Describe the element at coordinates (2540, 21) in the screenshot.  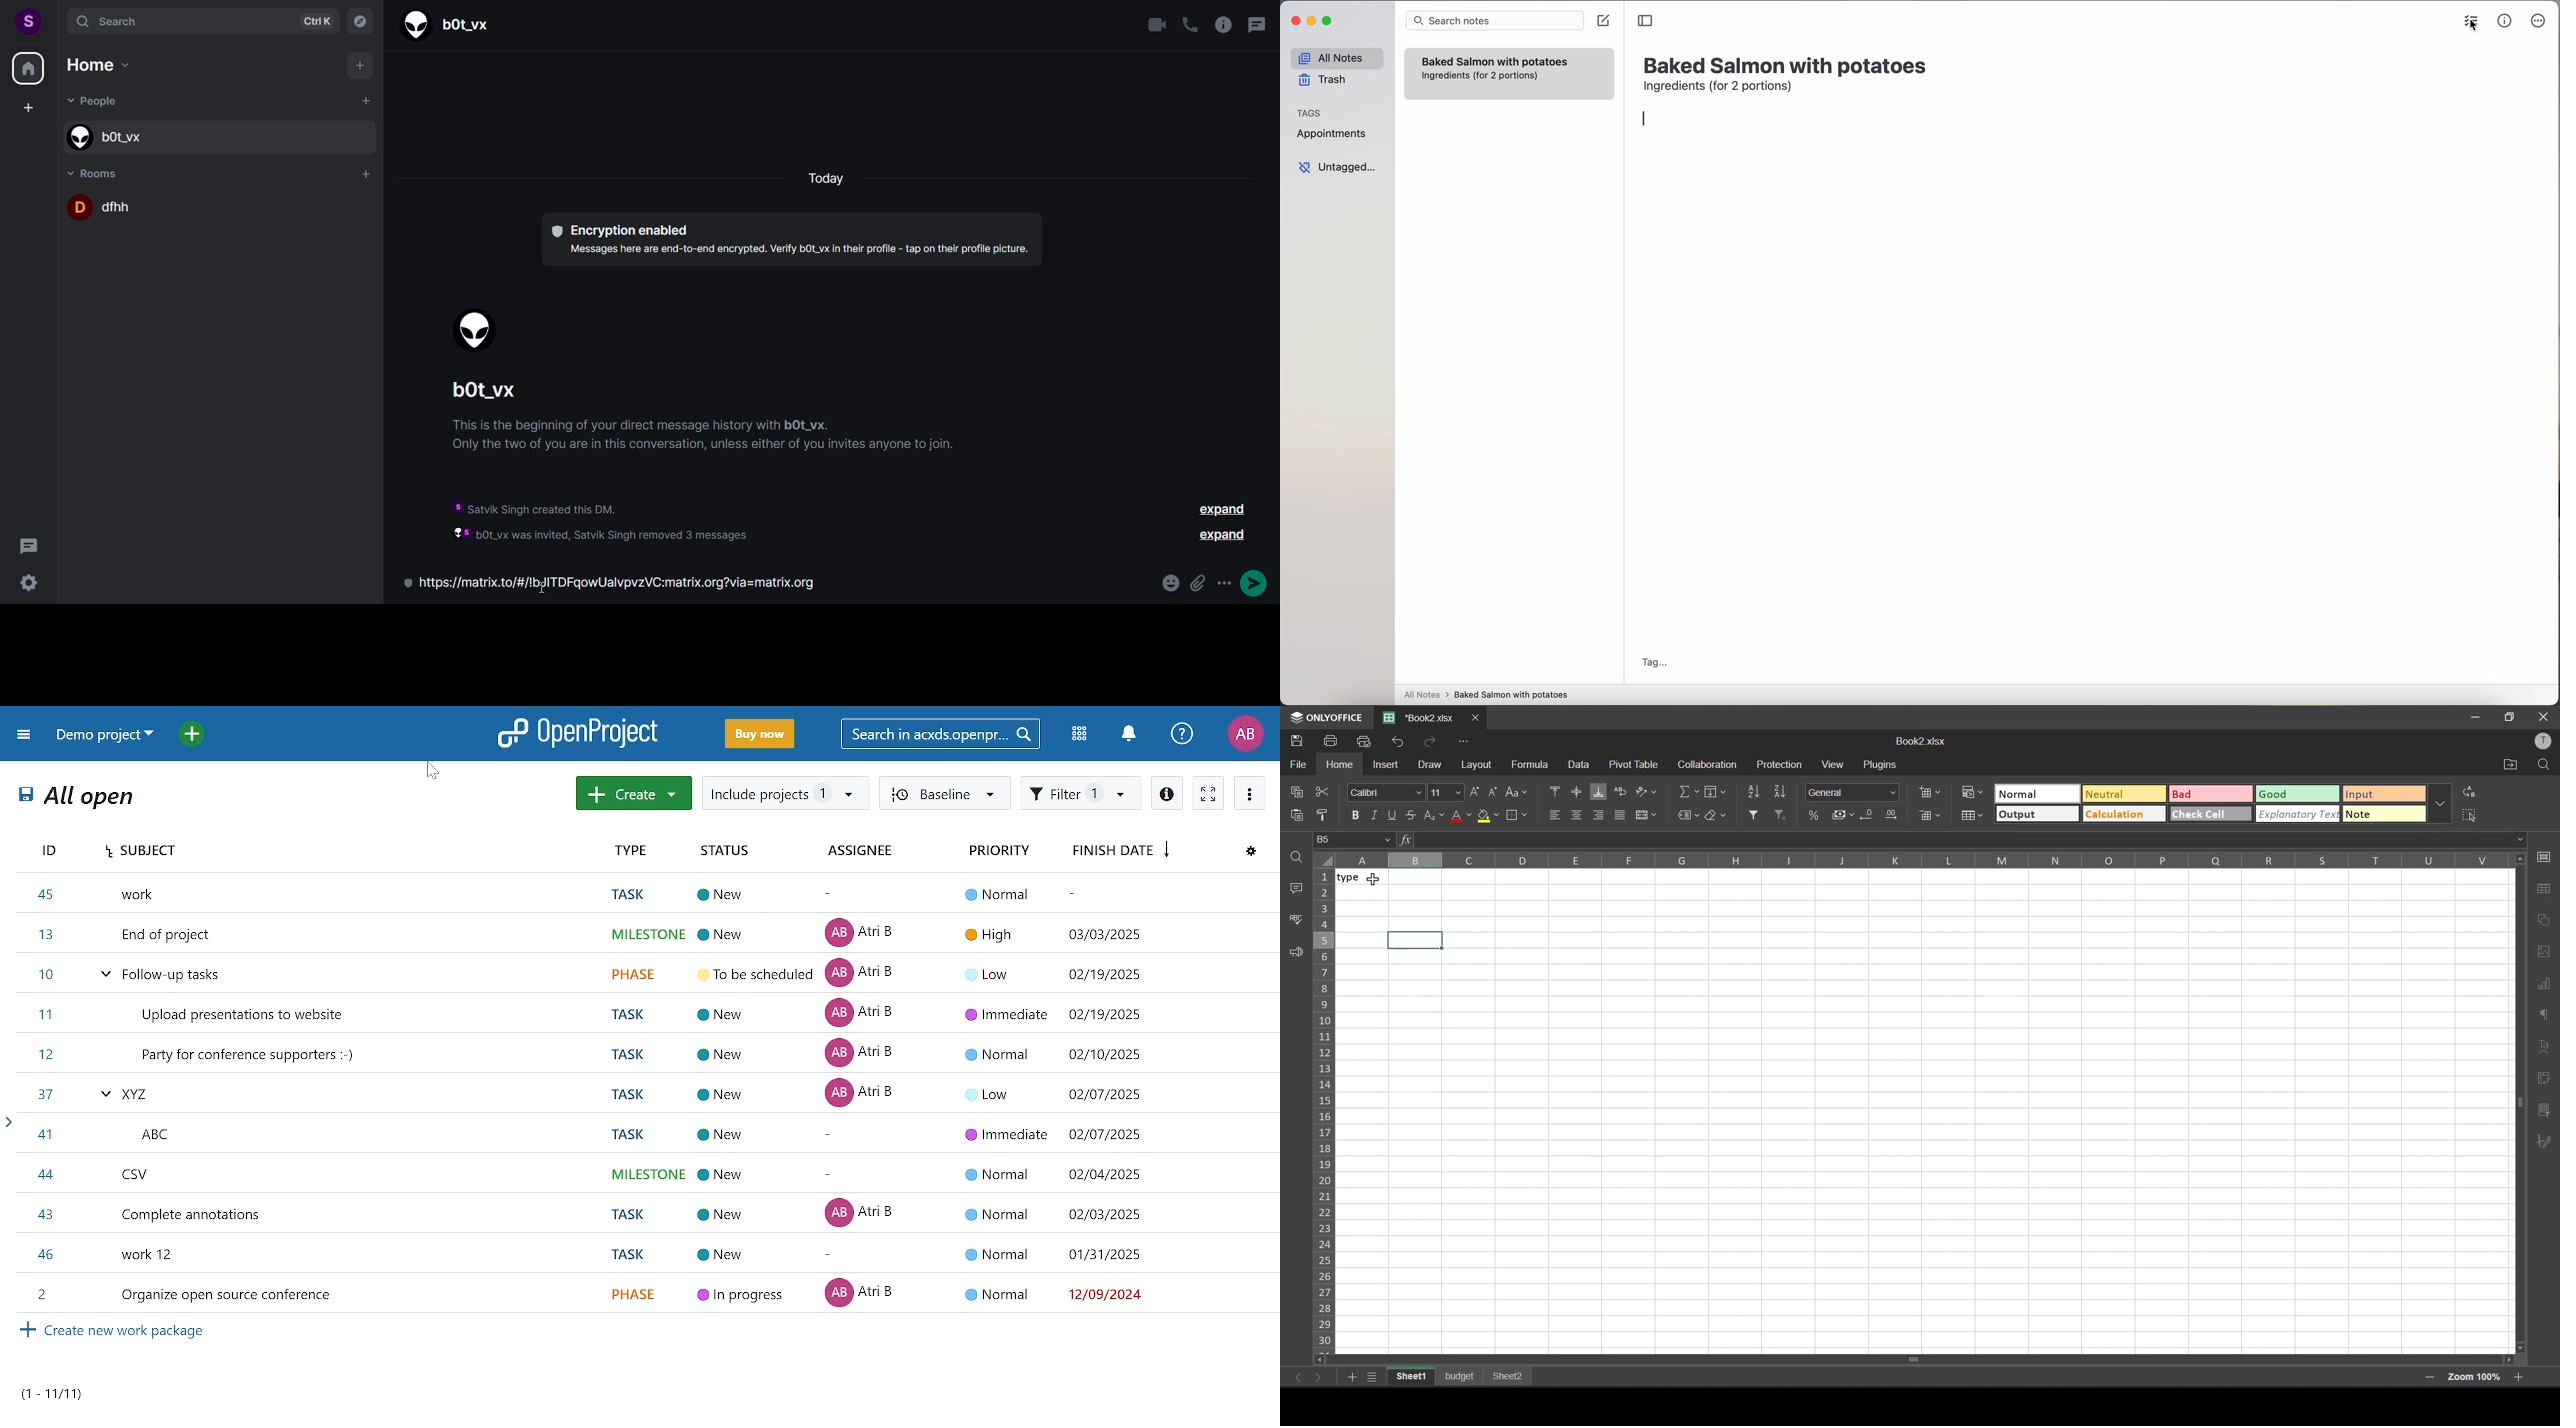
I see `more options` at that location.